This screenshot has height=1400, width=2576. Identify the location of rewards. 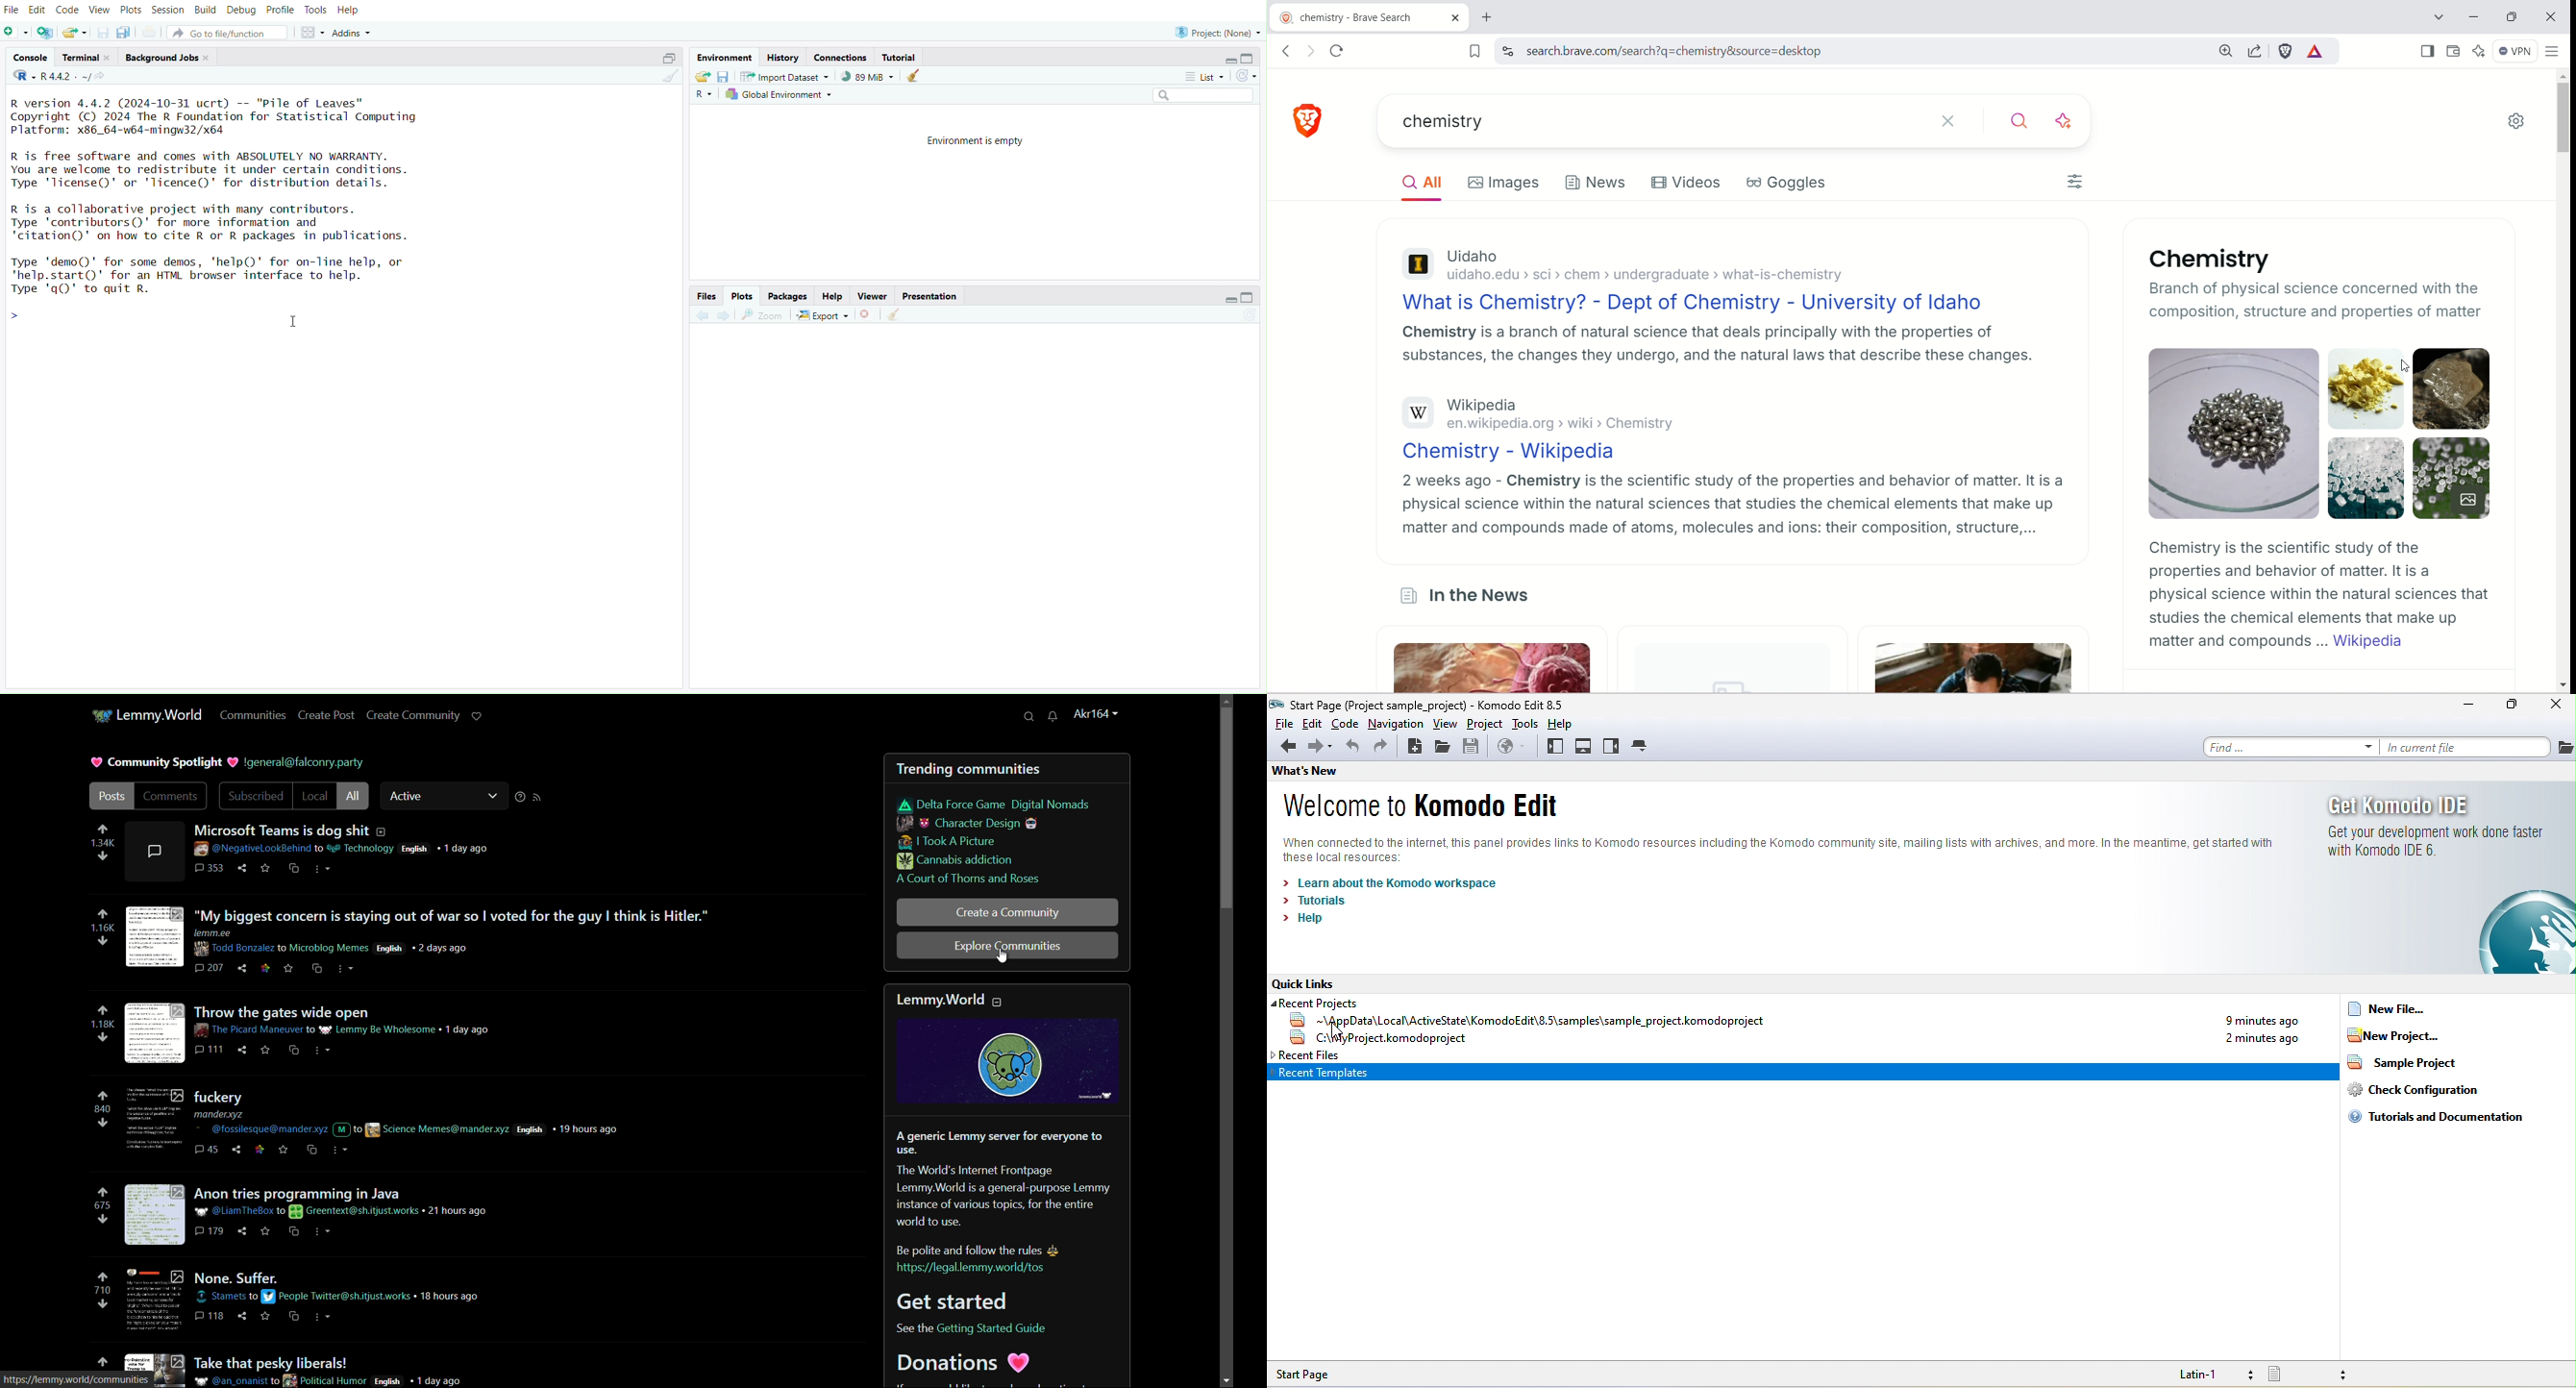
(2315, 51).